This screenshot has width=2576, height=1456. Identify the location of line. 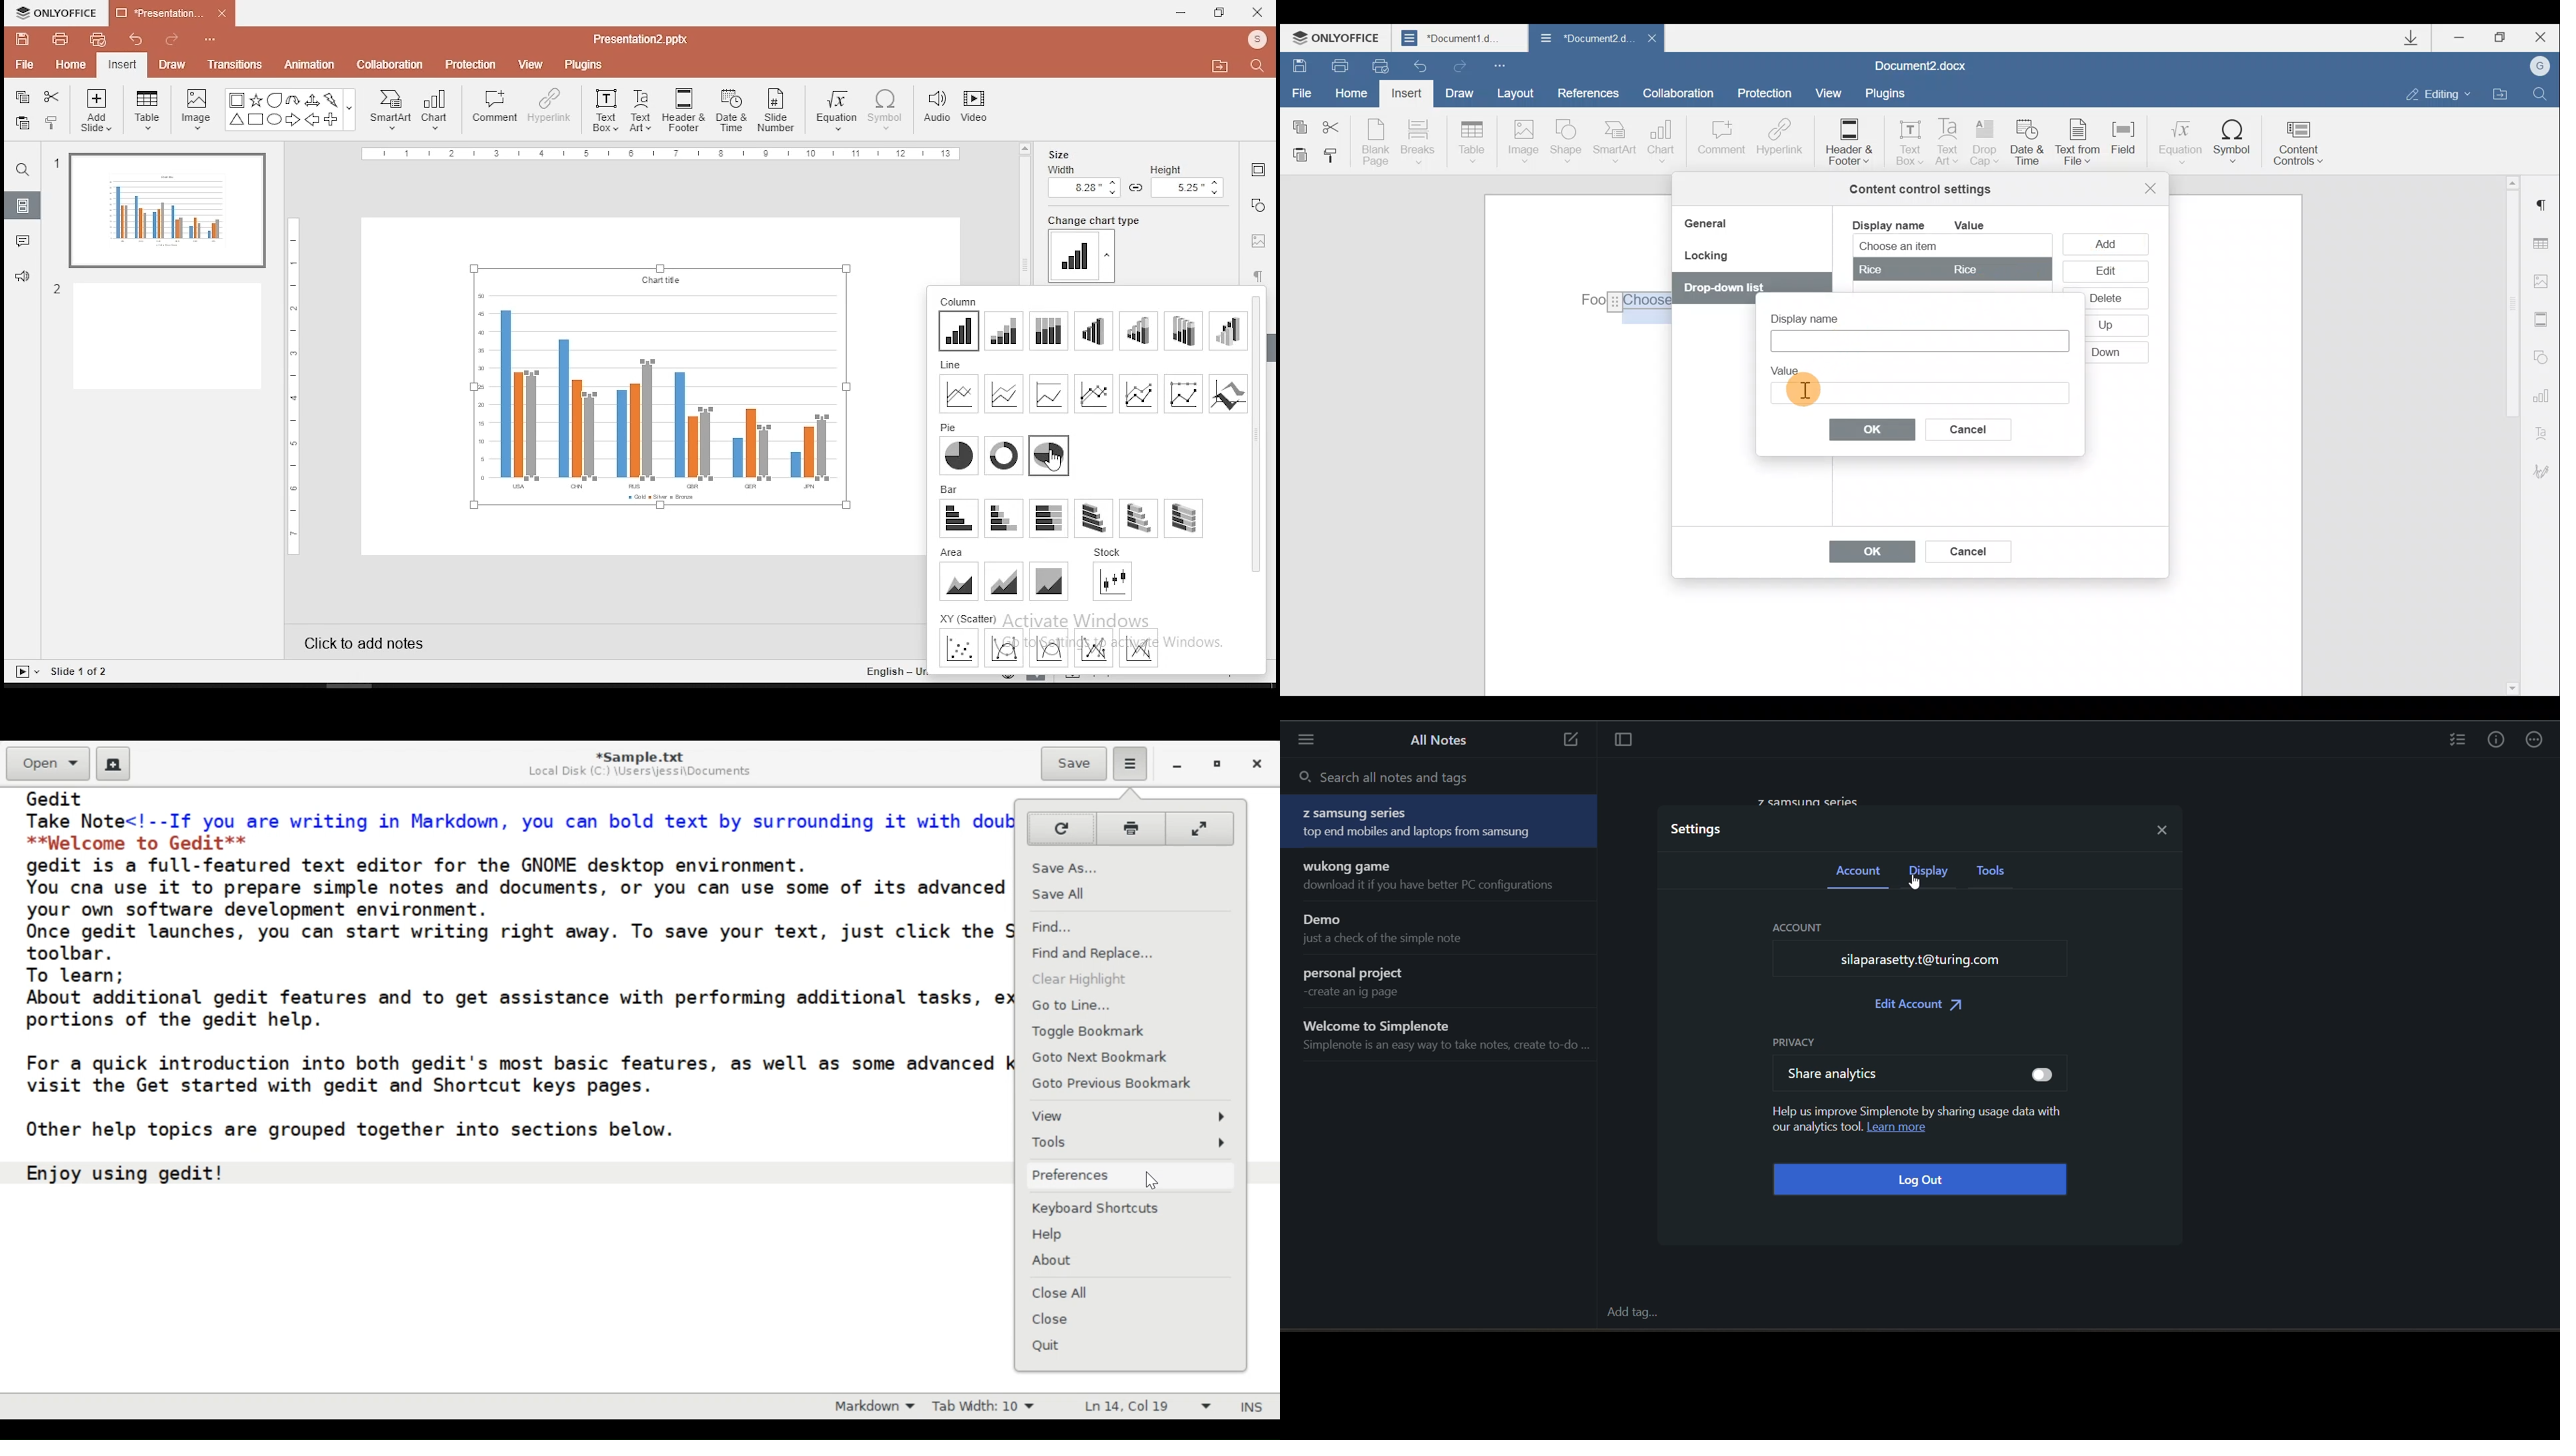
(951, 365).